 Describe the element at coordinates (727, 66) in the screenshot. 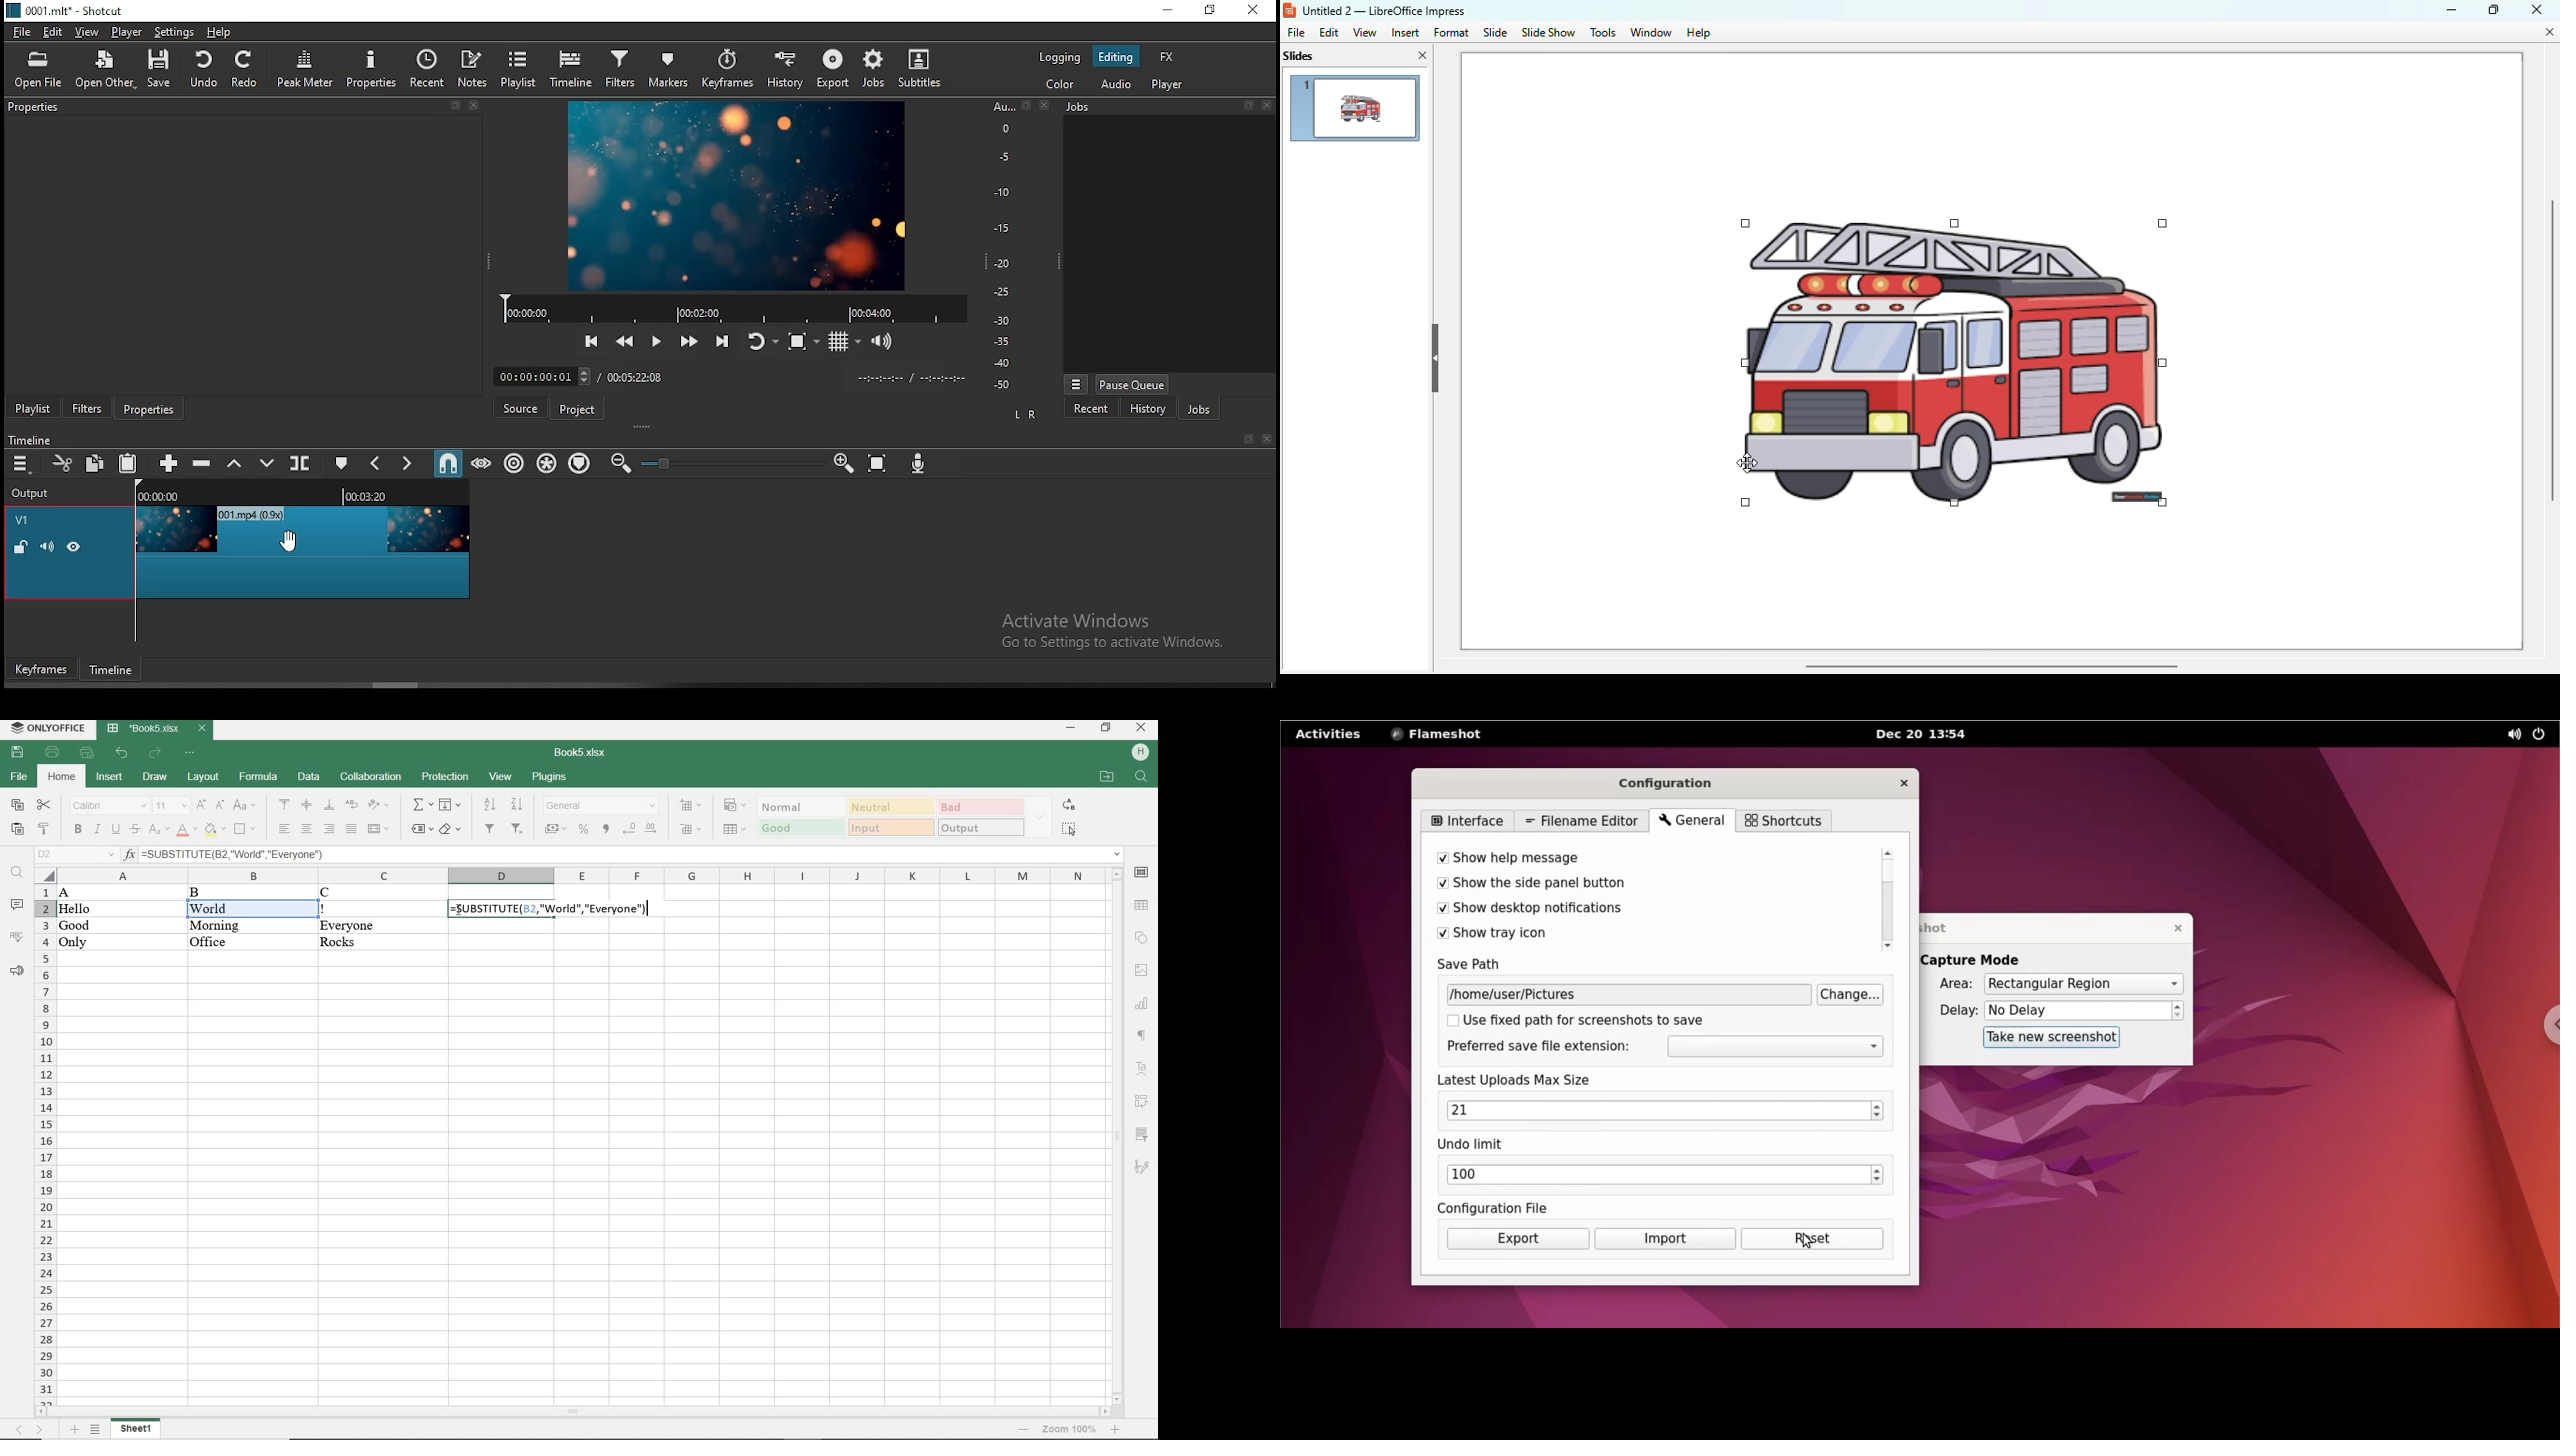

I see `keyframes` at that location.